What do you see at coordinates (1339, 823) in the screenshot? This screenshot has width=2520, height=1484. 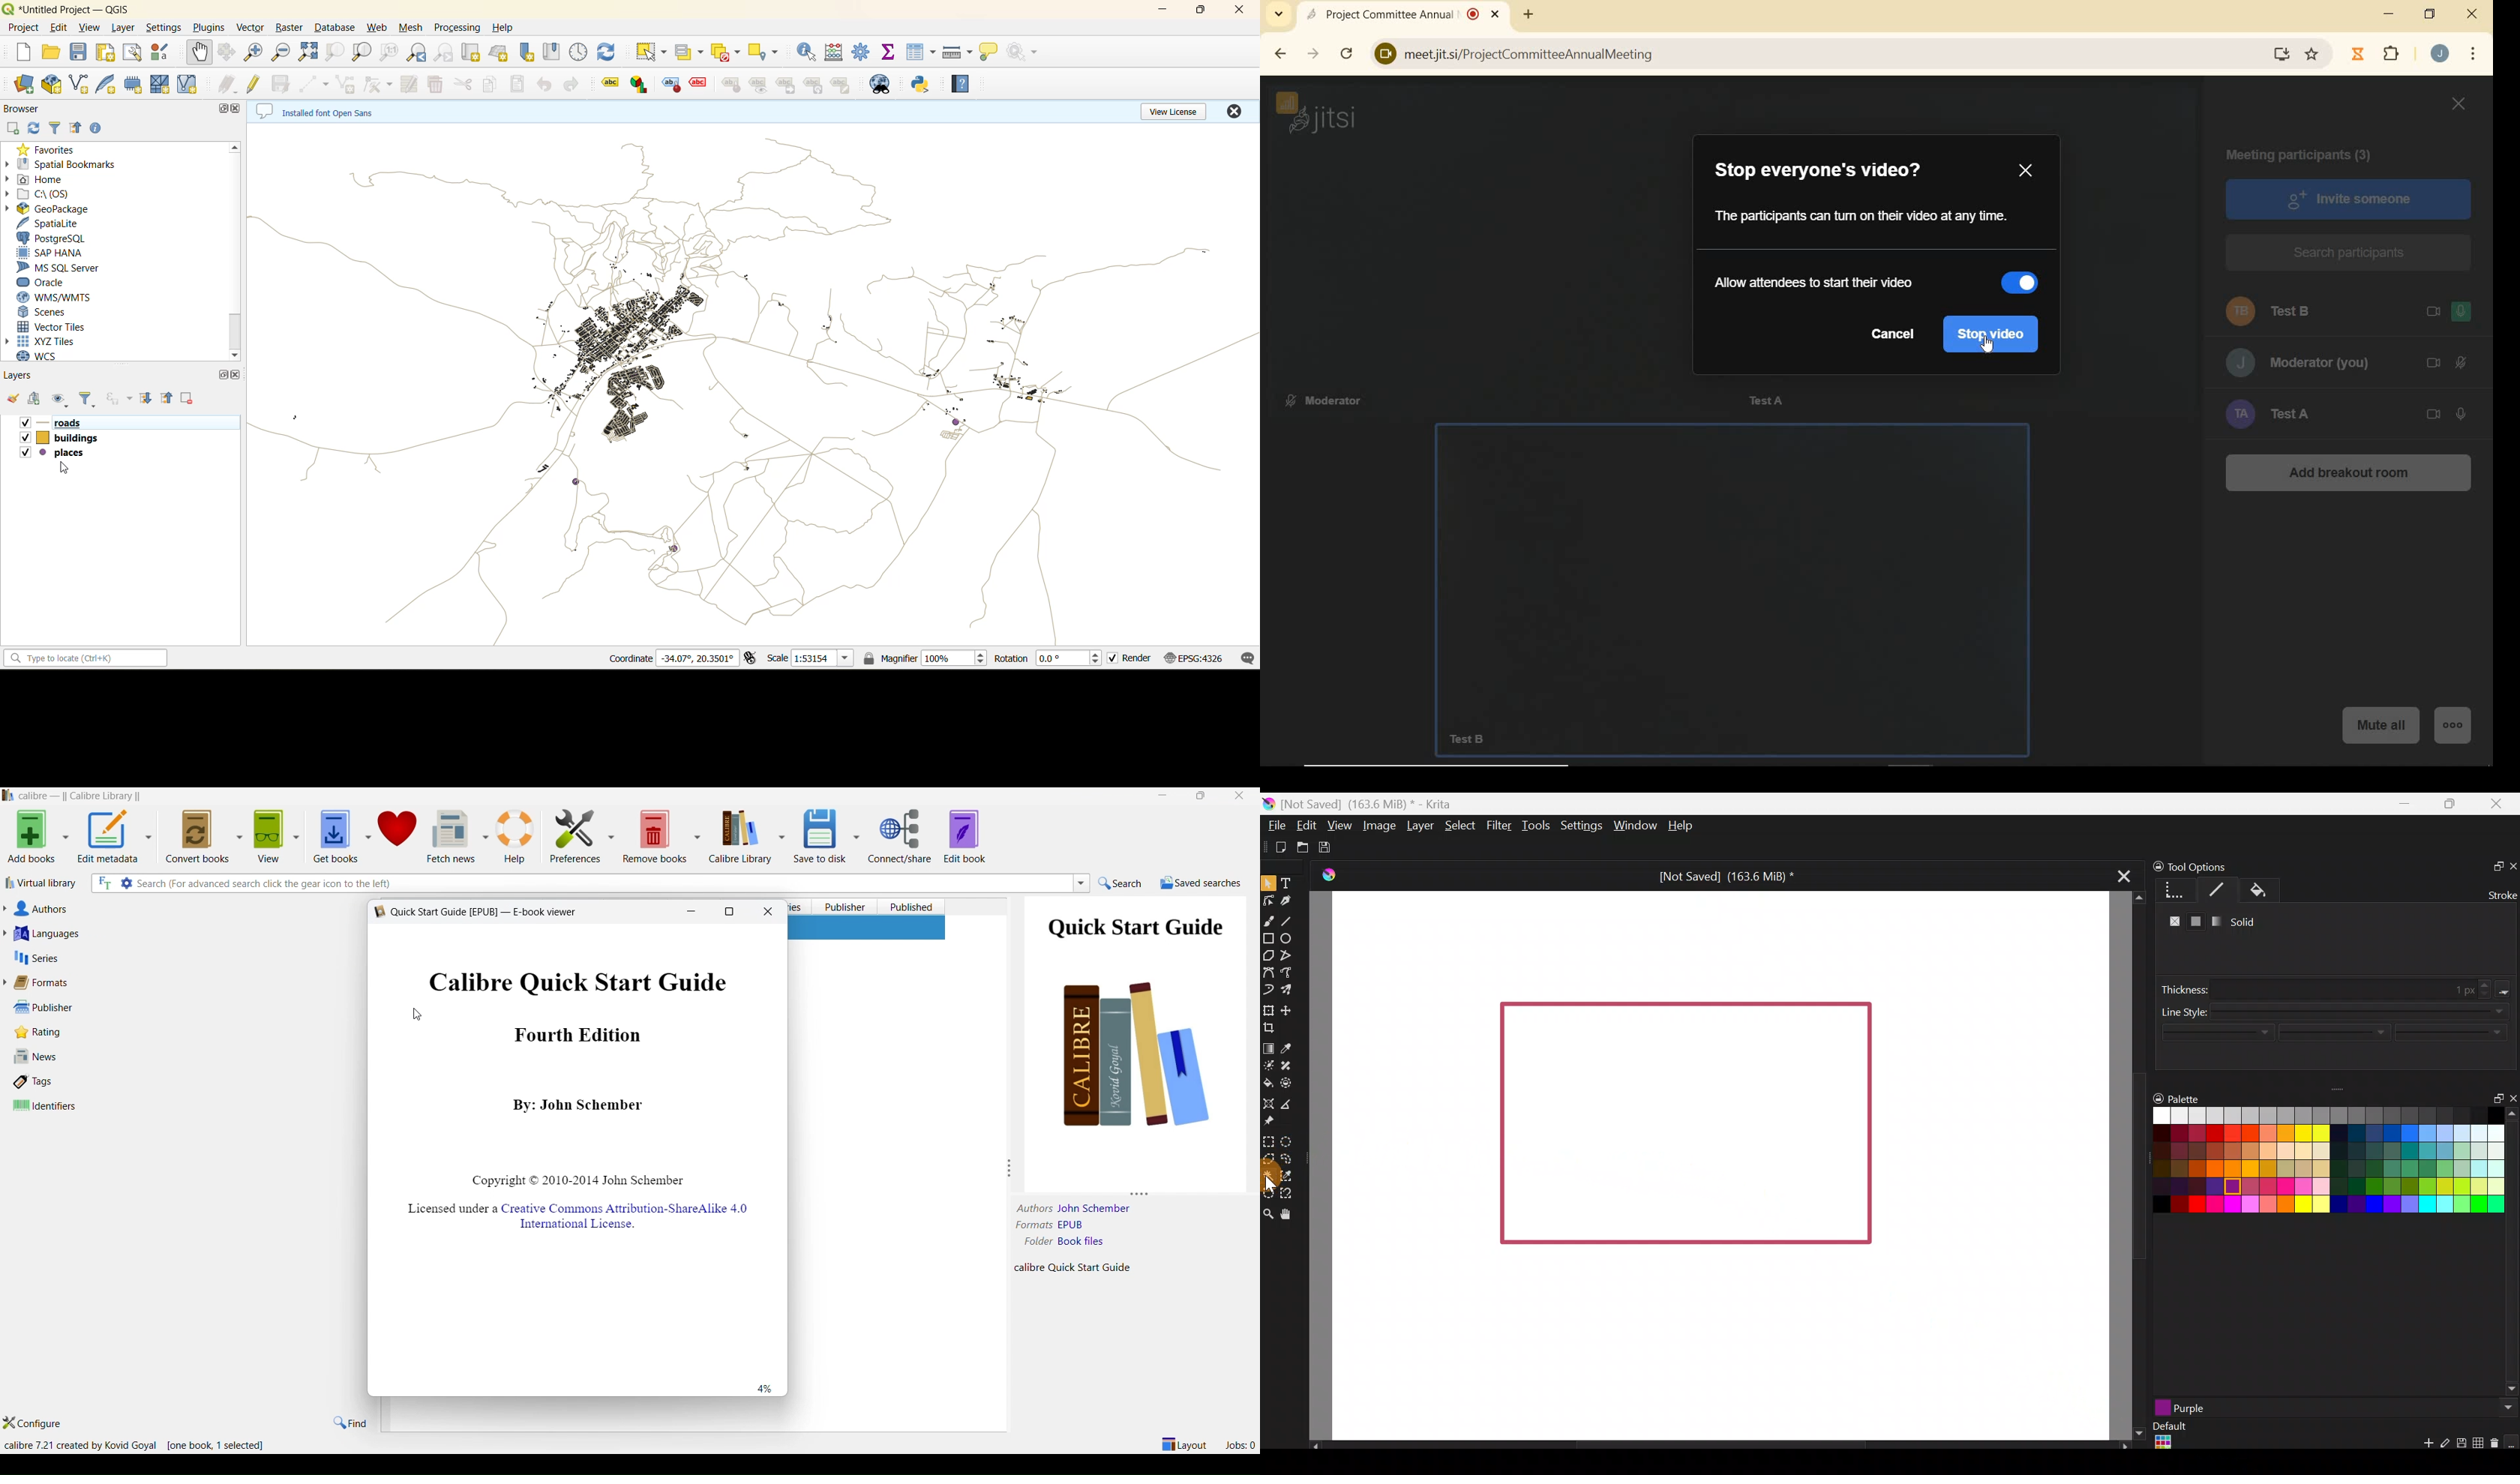 I see `View` at bounding box center [1339, 823].